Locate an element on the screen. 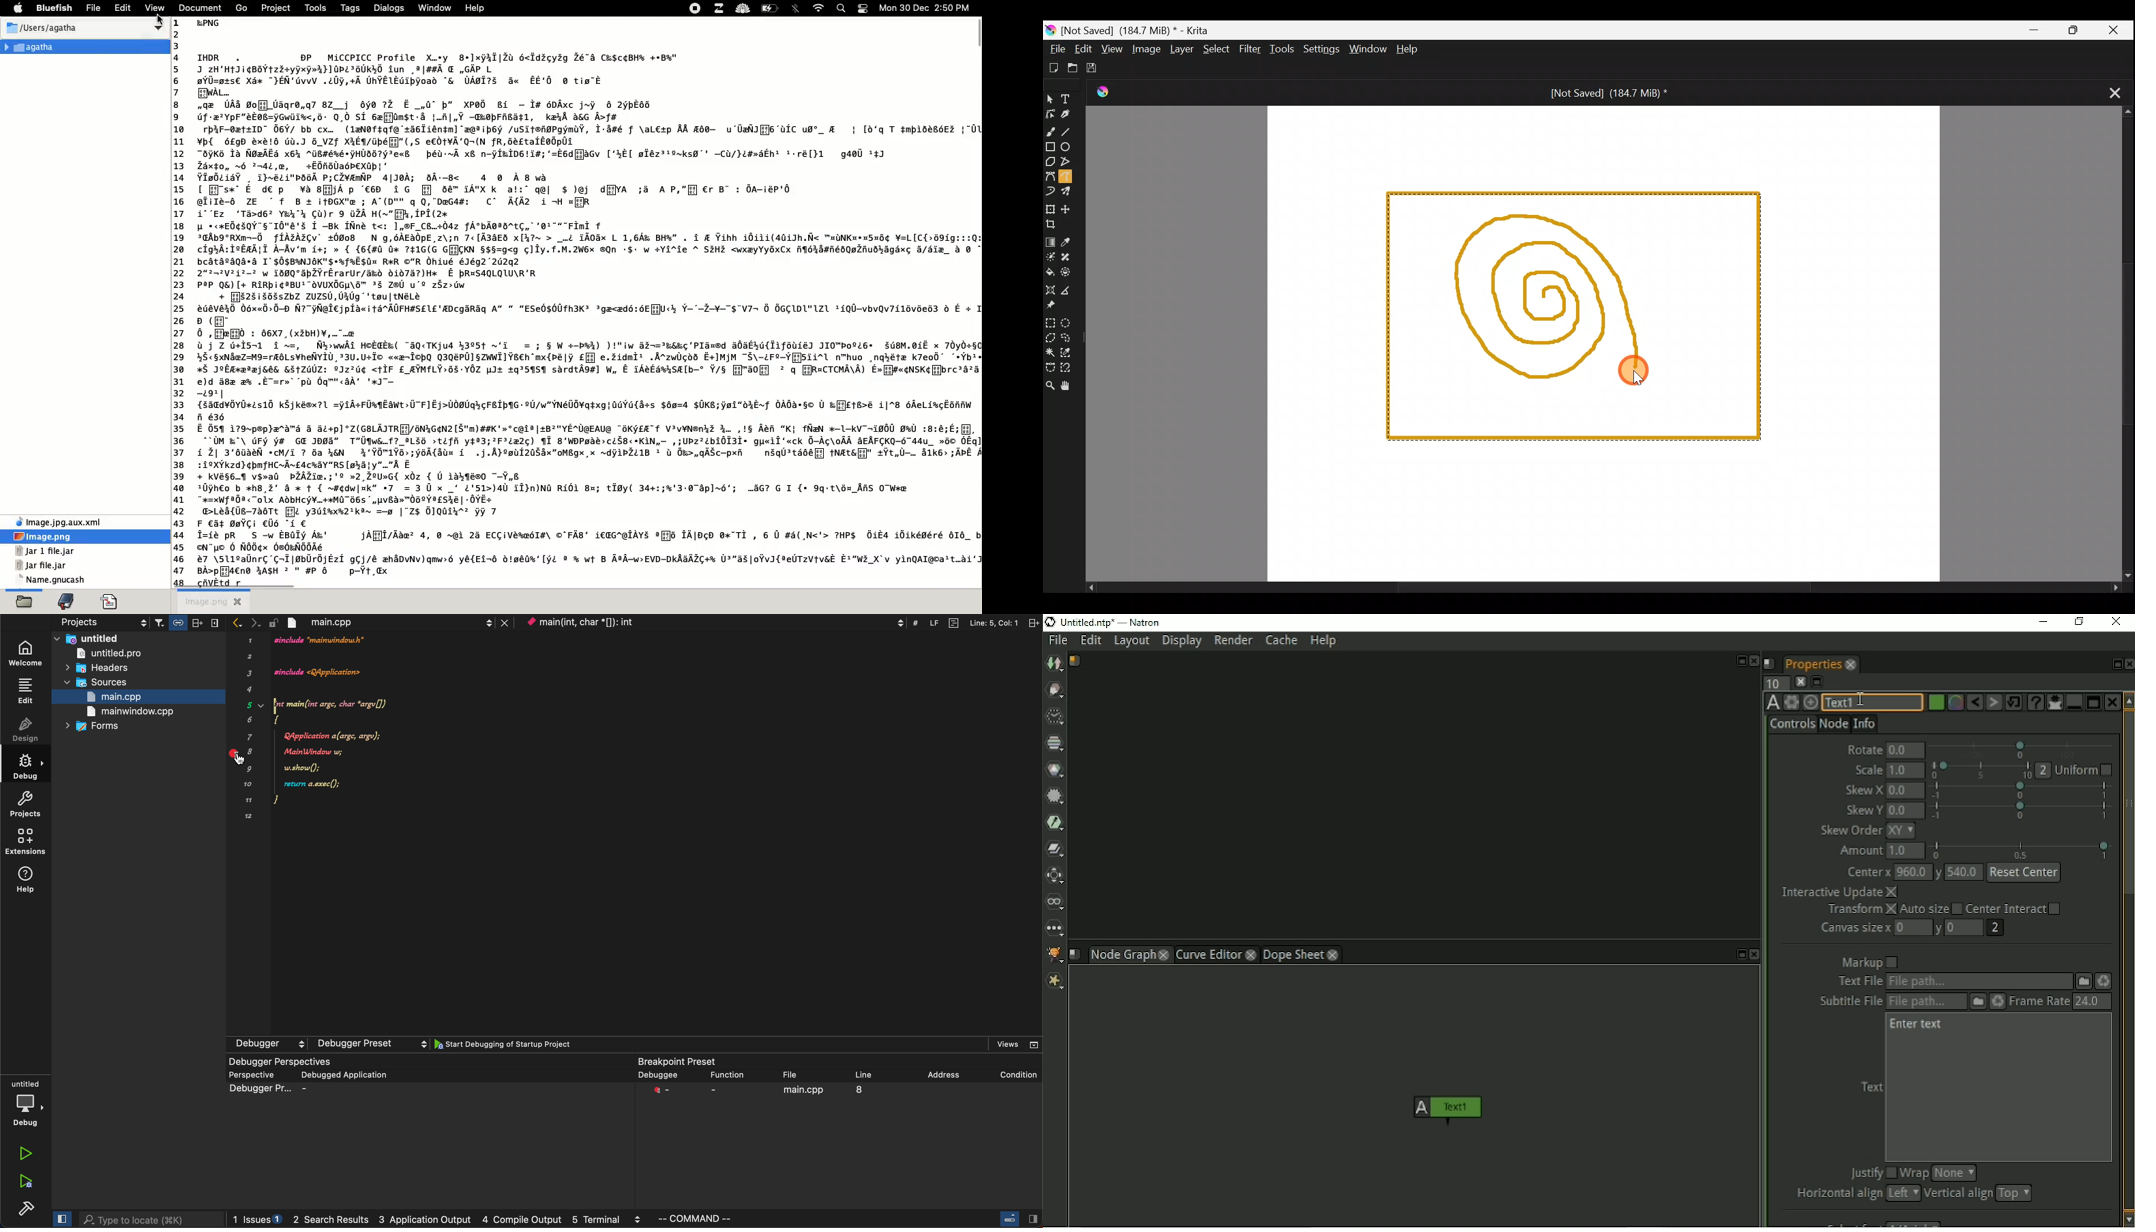 This screenshot has height=1232, width=2156. Enclose & fill tool is located at coordinates (1067, 275).